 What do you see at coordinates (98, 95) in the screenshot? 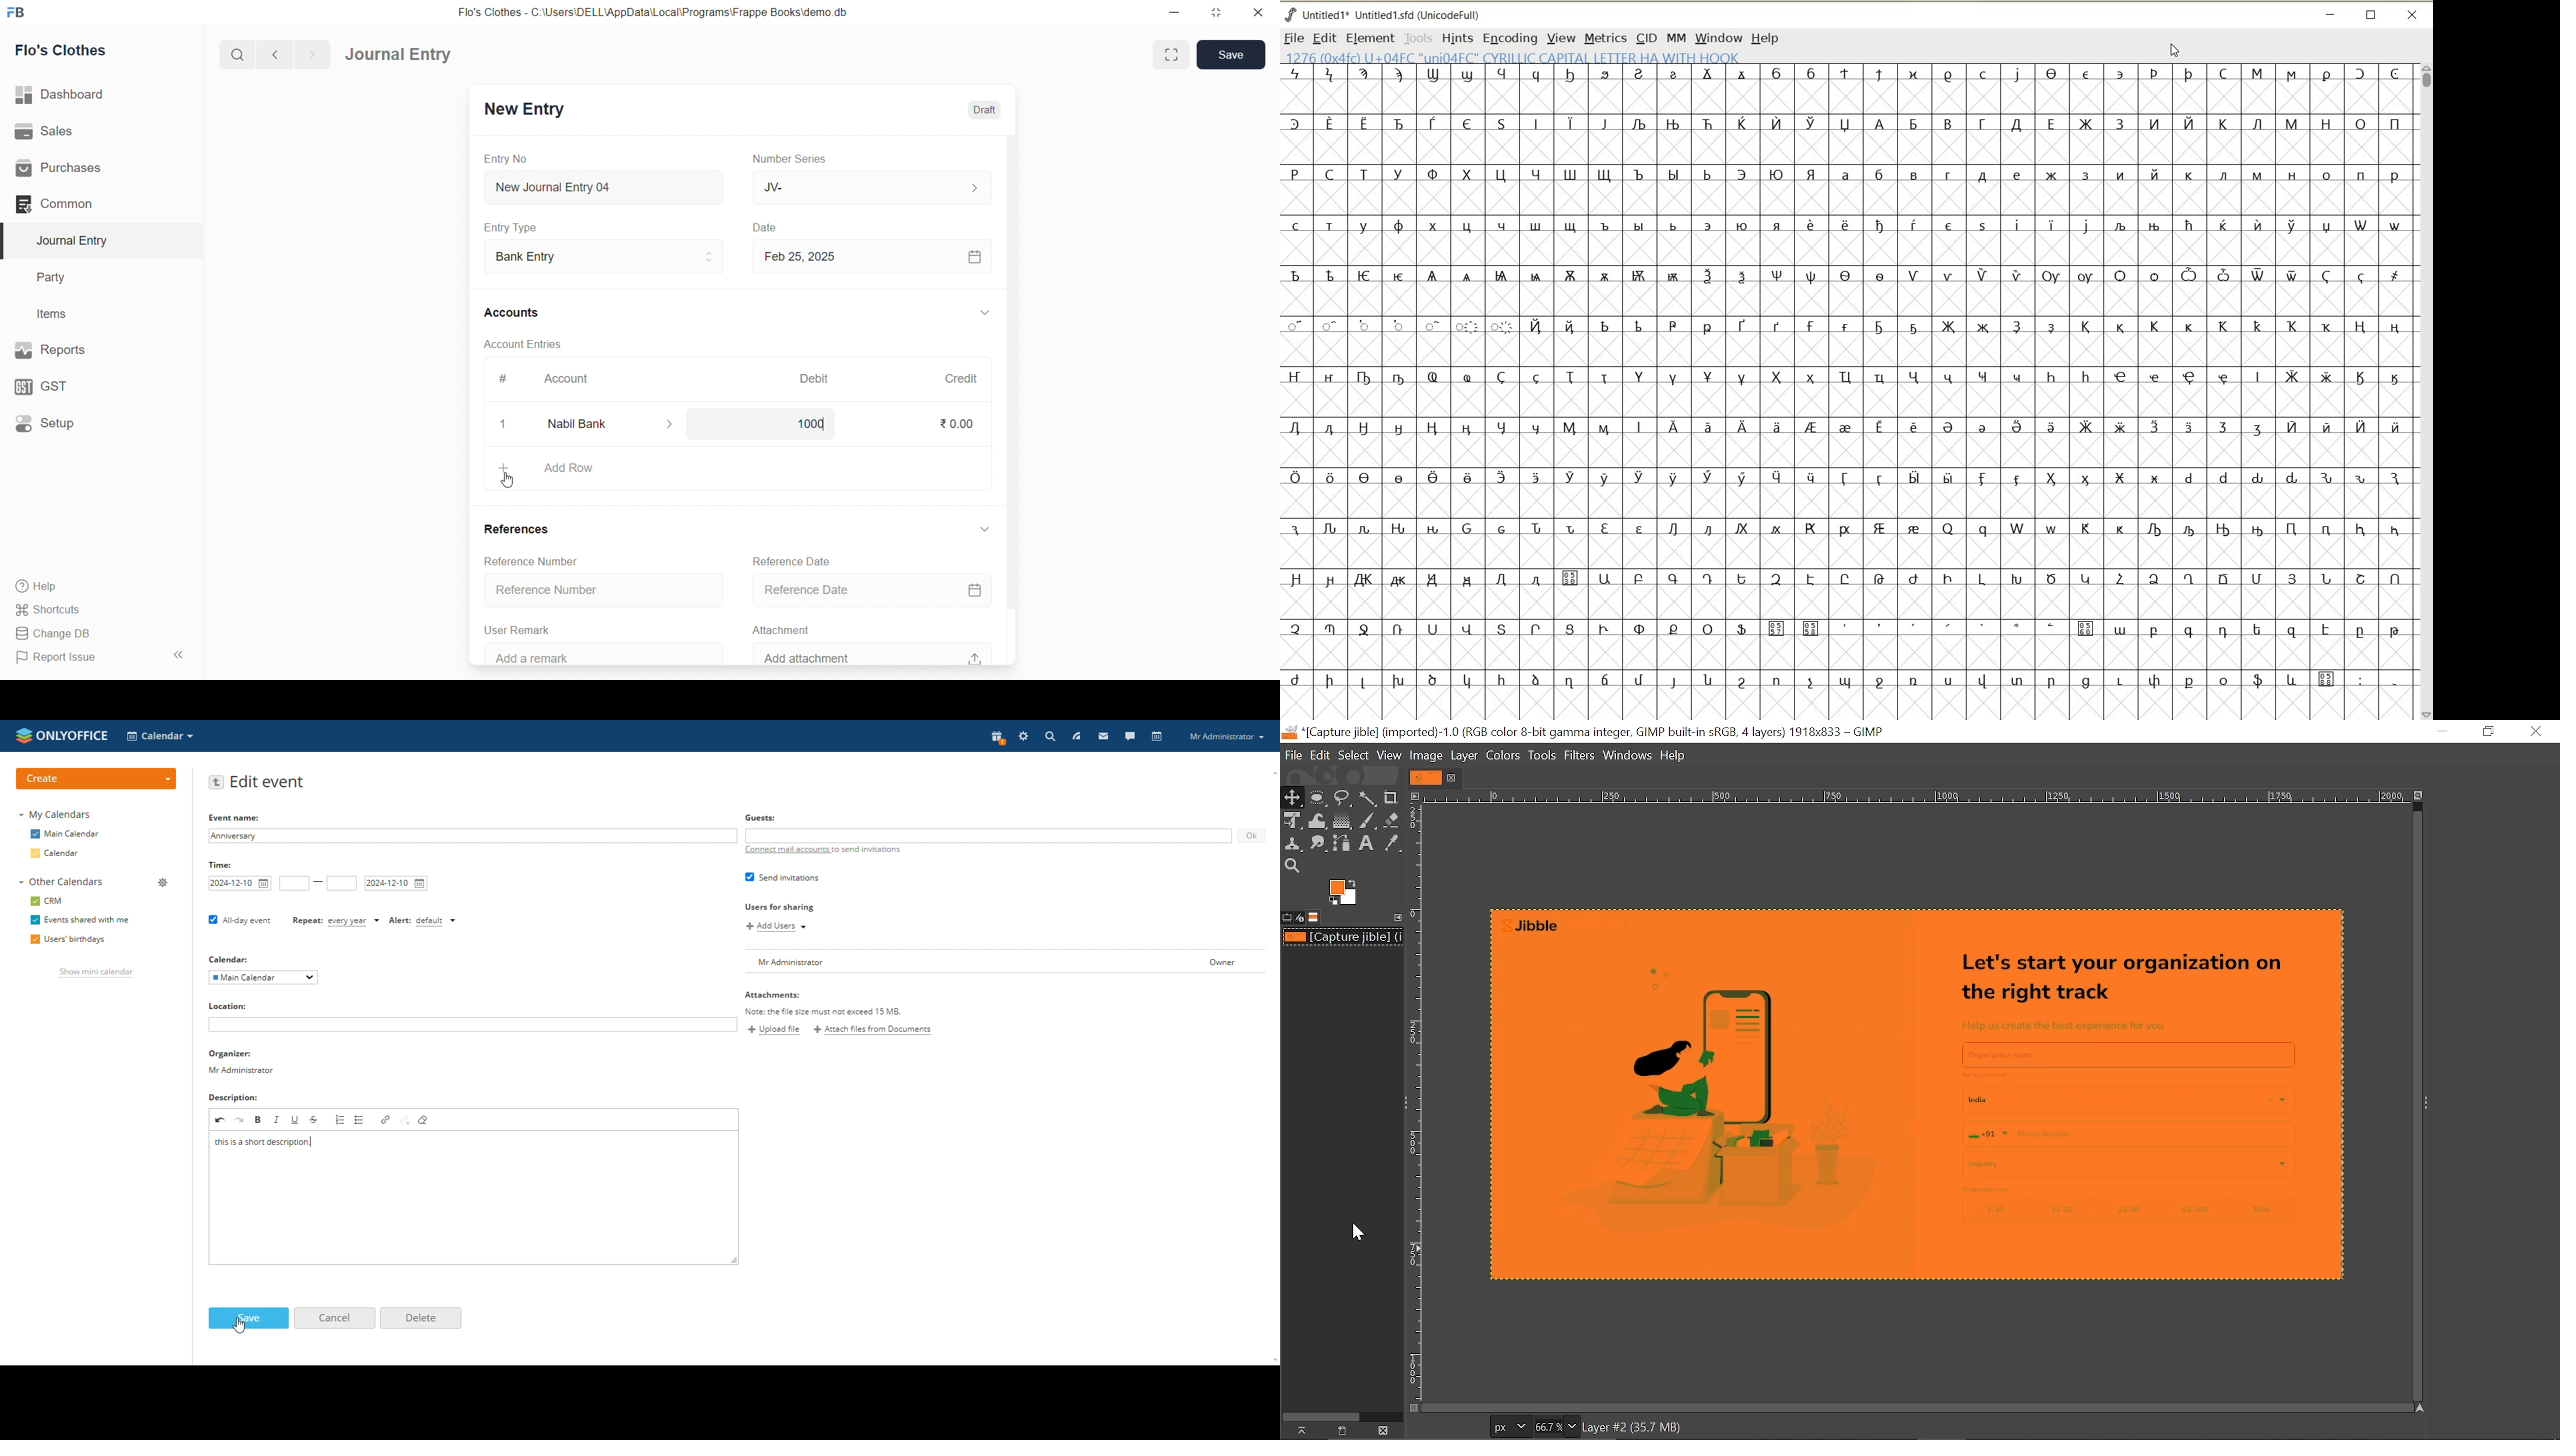
I see `Dashboard` at bounding box center [98, 95].